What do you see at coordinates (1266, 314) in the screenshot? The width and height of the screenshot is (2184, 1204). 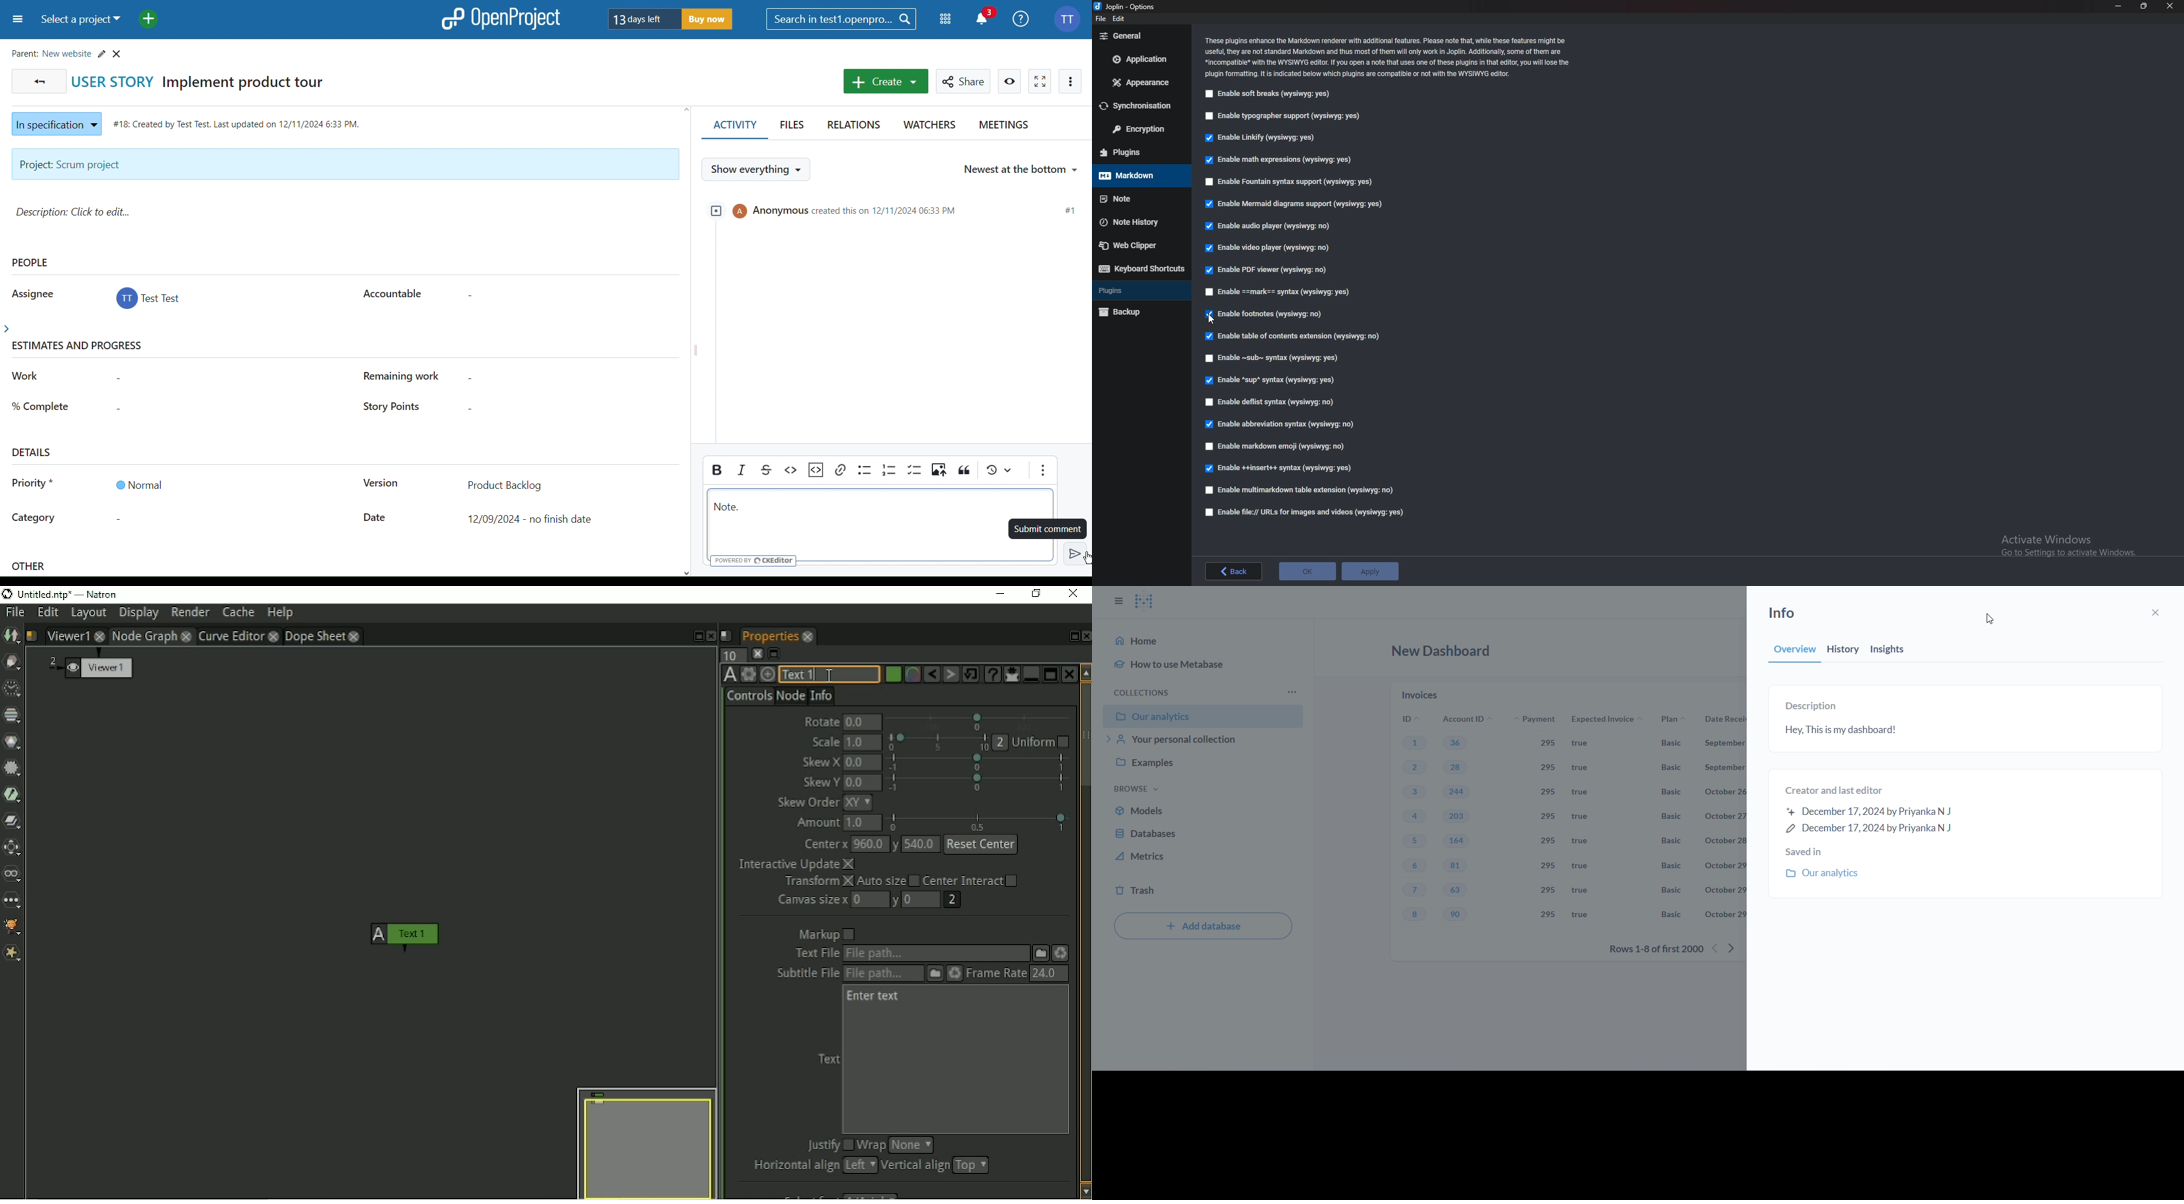 I see `Enable footnotes` at bounding box center [1266, 314].